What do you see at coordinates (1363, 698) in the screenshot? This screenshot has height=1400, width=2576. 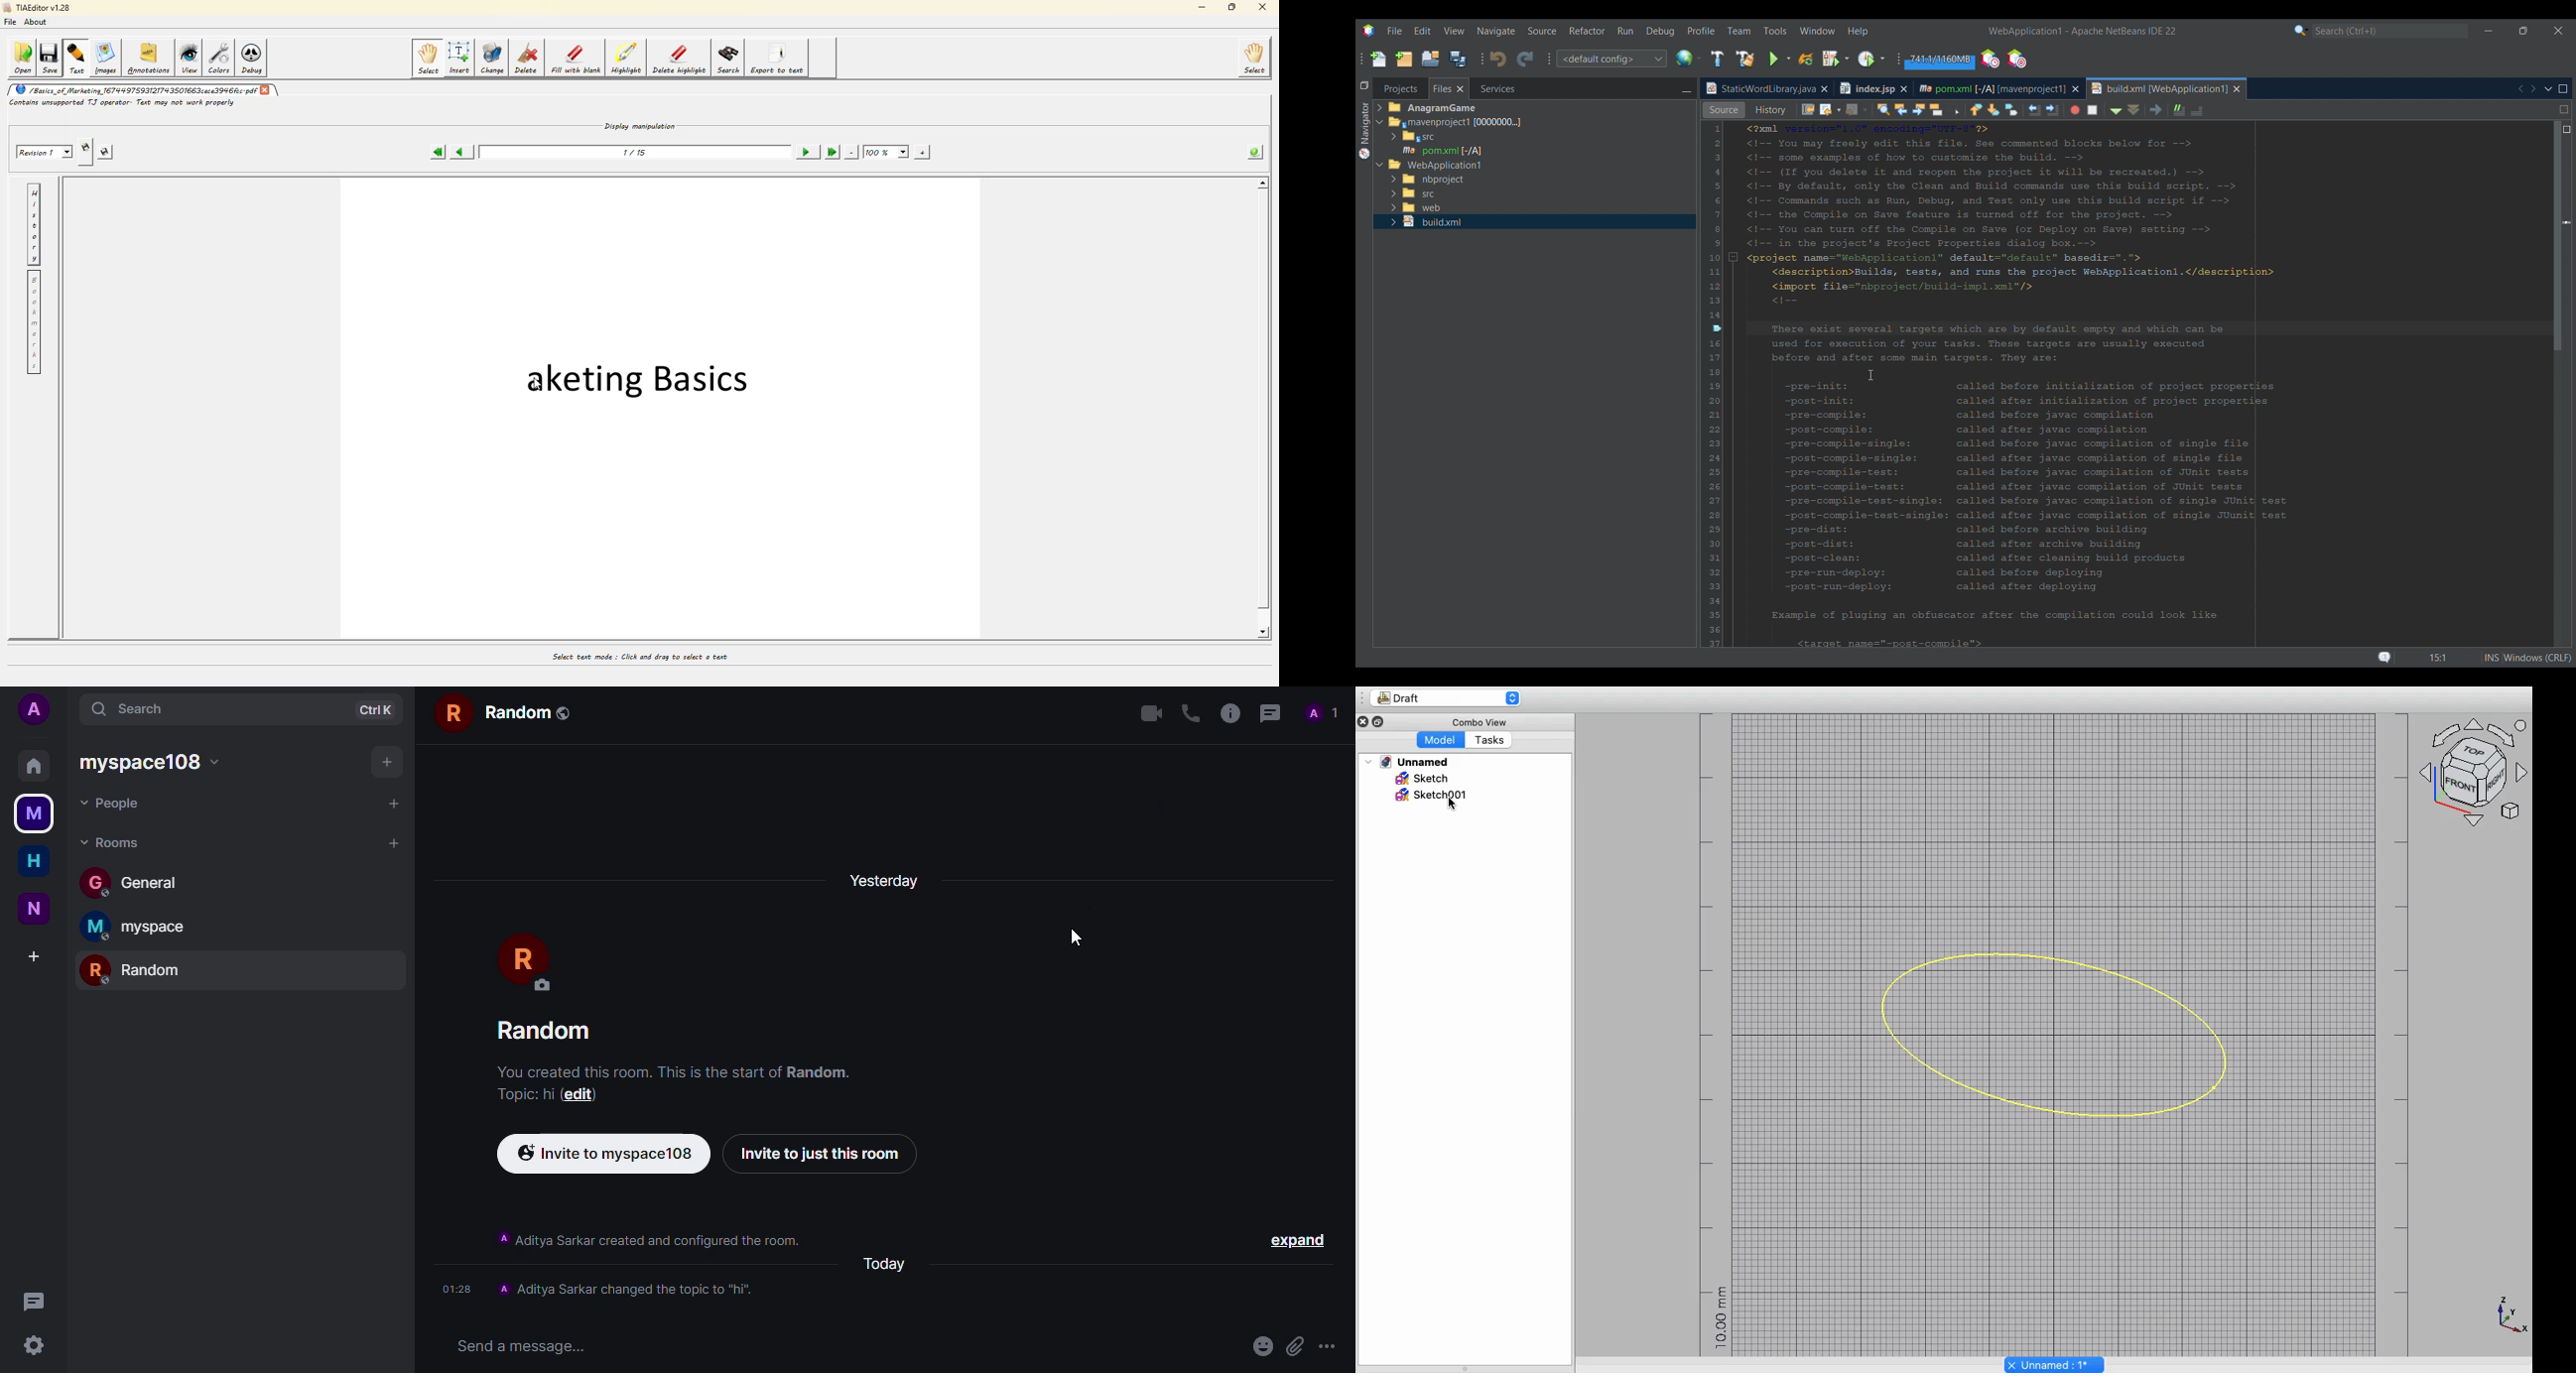 I see `Sidebar` at bounding box center [1363, 698].